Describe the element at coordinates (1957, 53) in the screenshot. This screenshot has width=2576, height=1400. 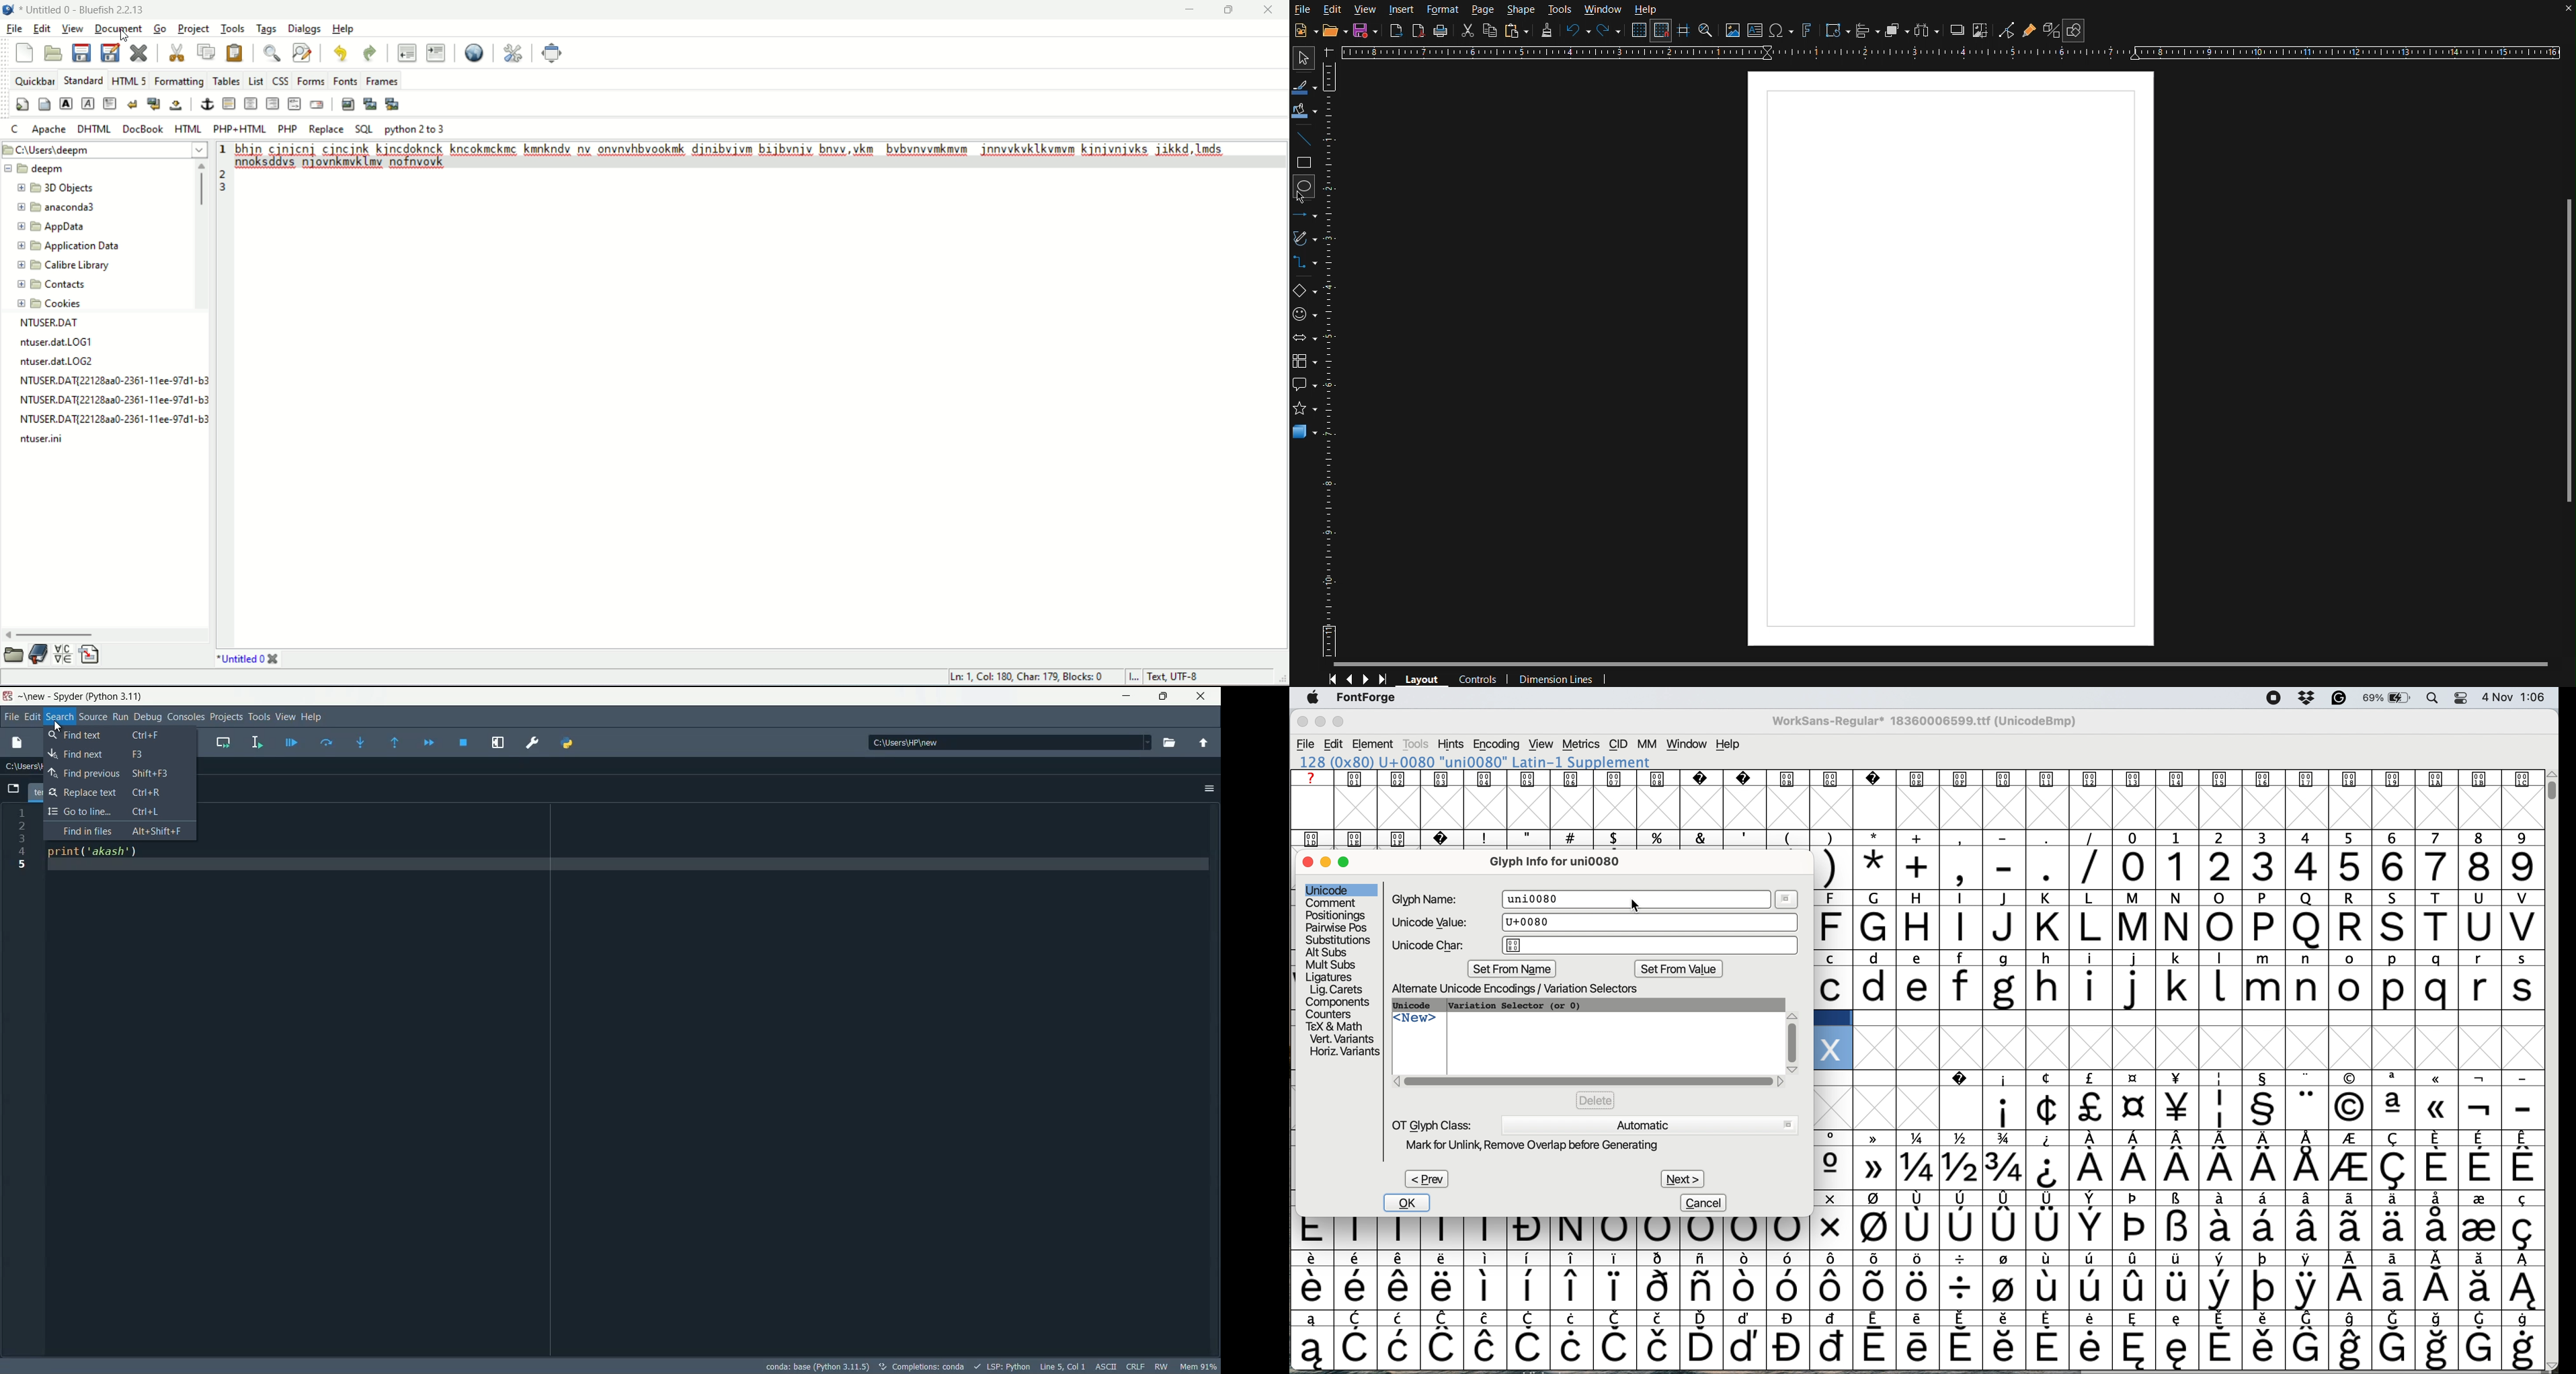
I see `Horizontal Ruler` at that location.